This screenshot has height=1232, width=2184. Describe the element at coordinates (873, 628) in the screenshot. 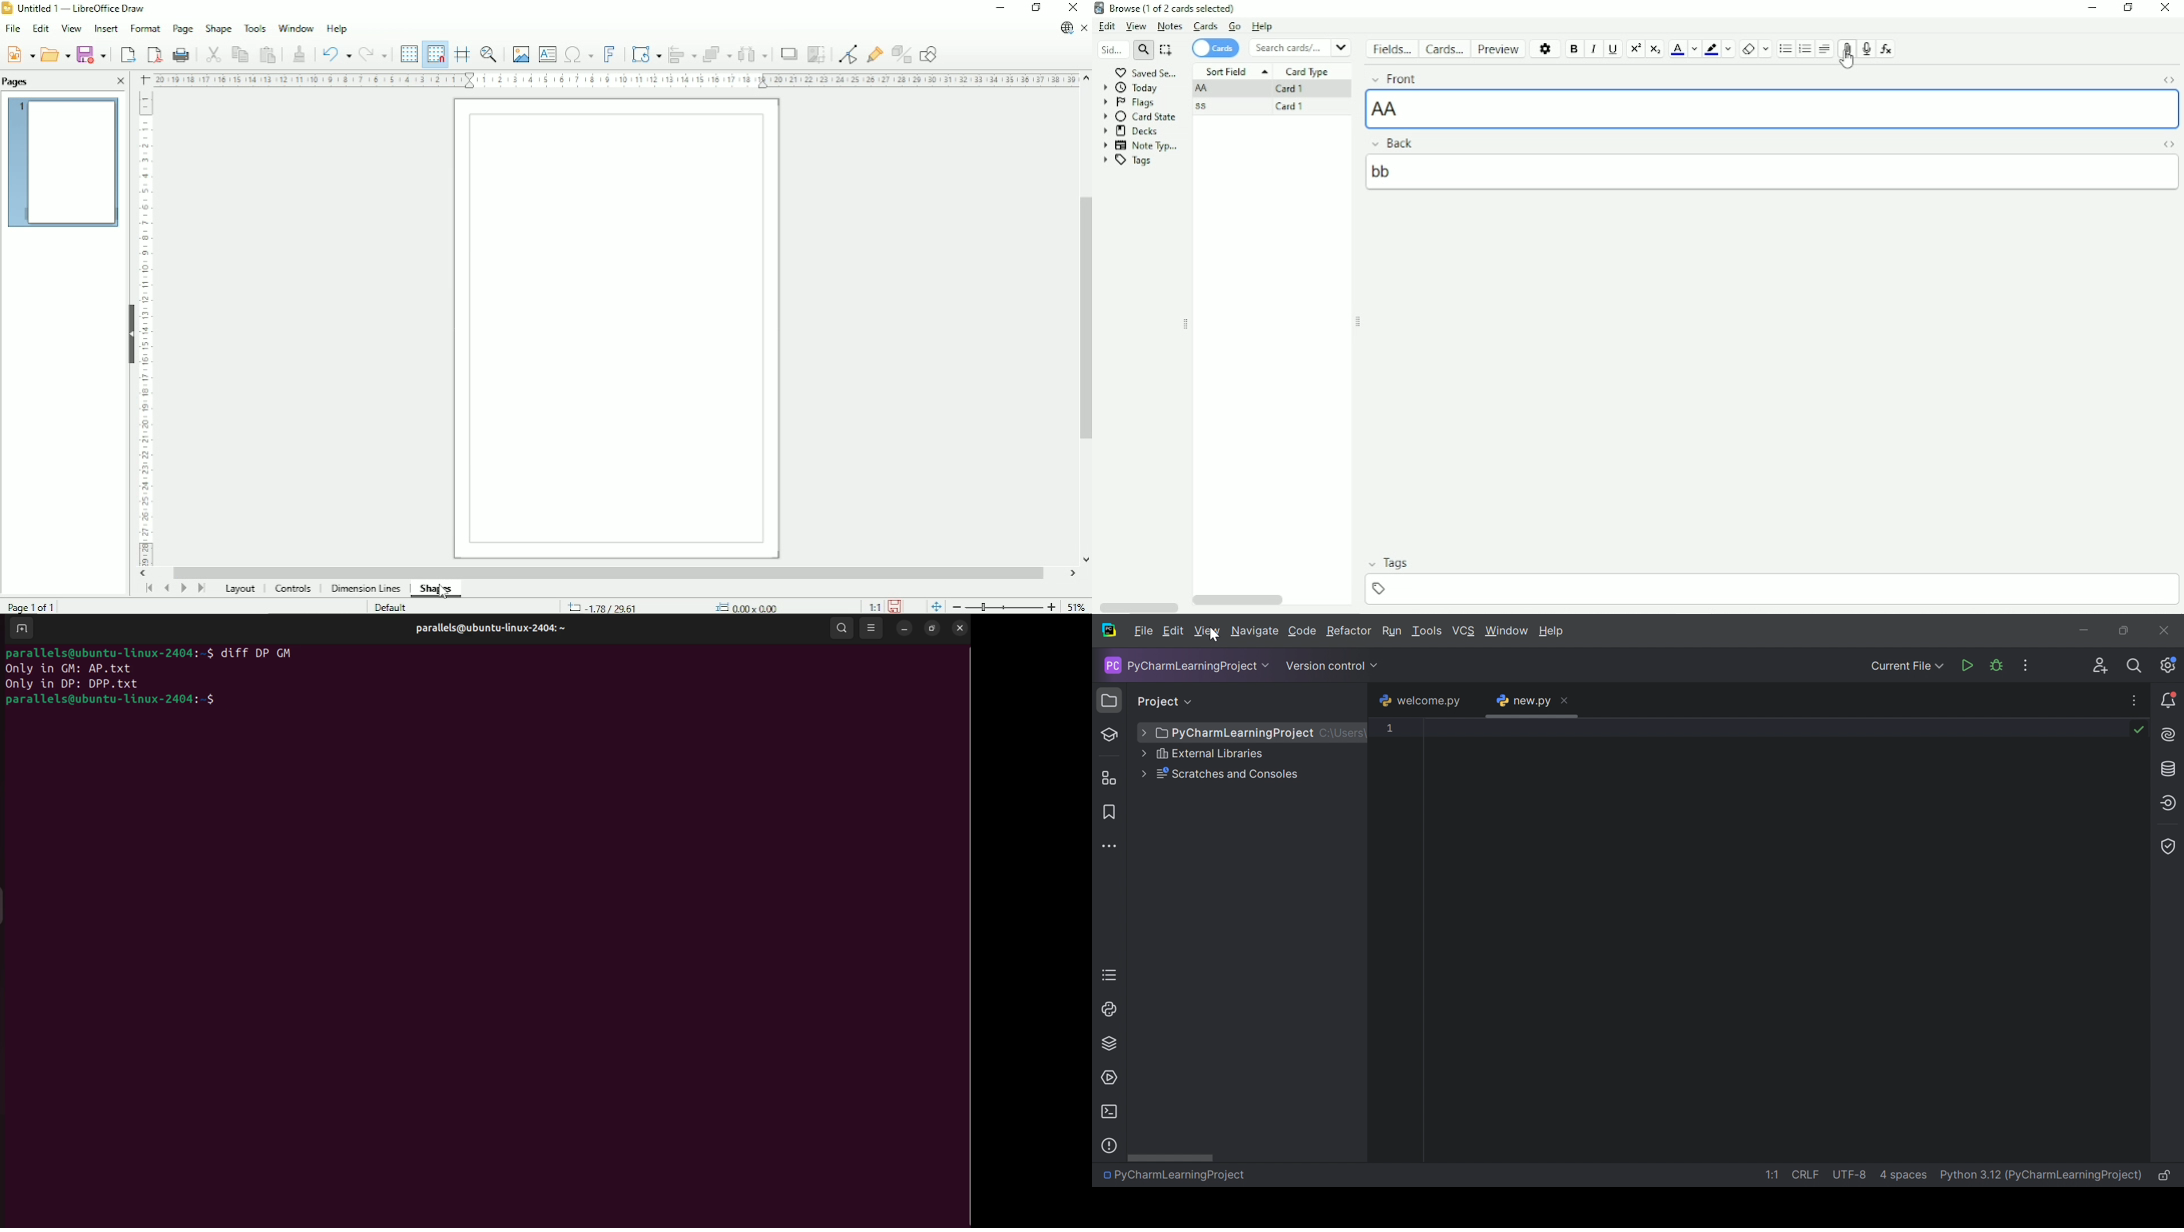

I see `view options` at that location.